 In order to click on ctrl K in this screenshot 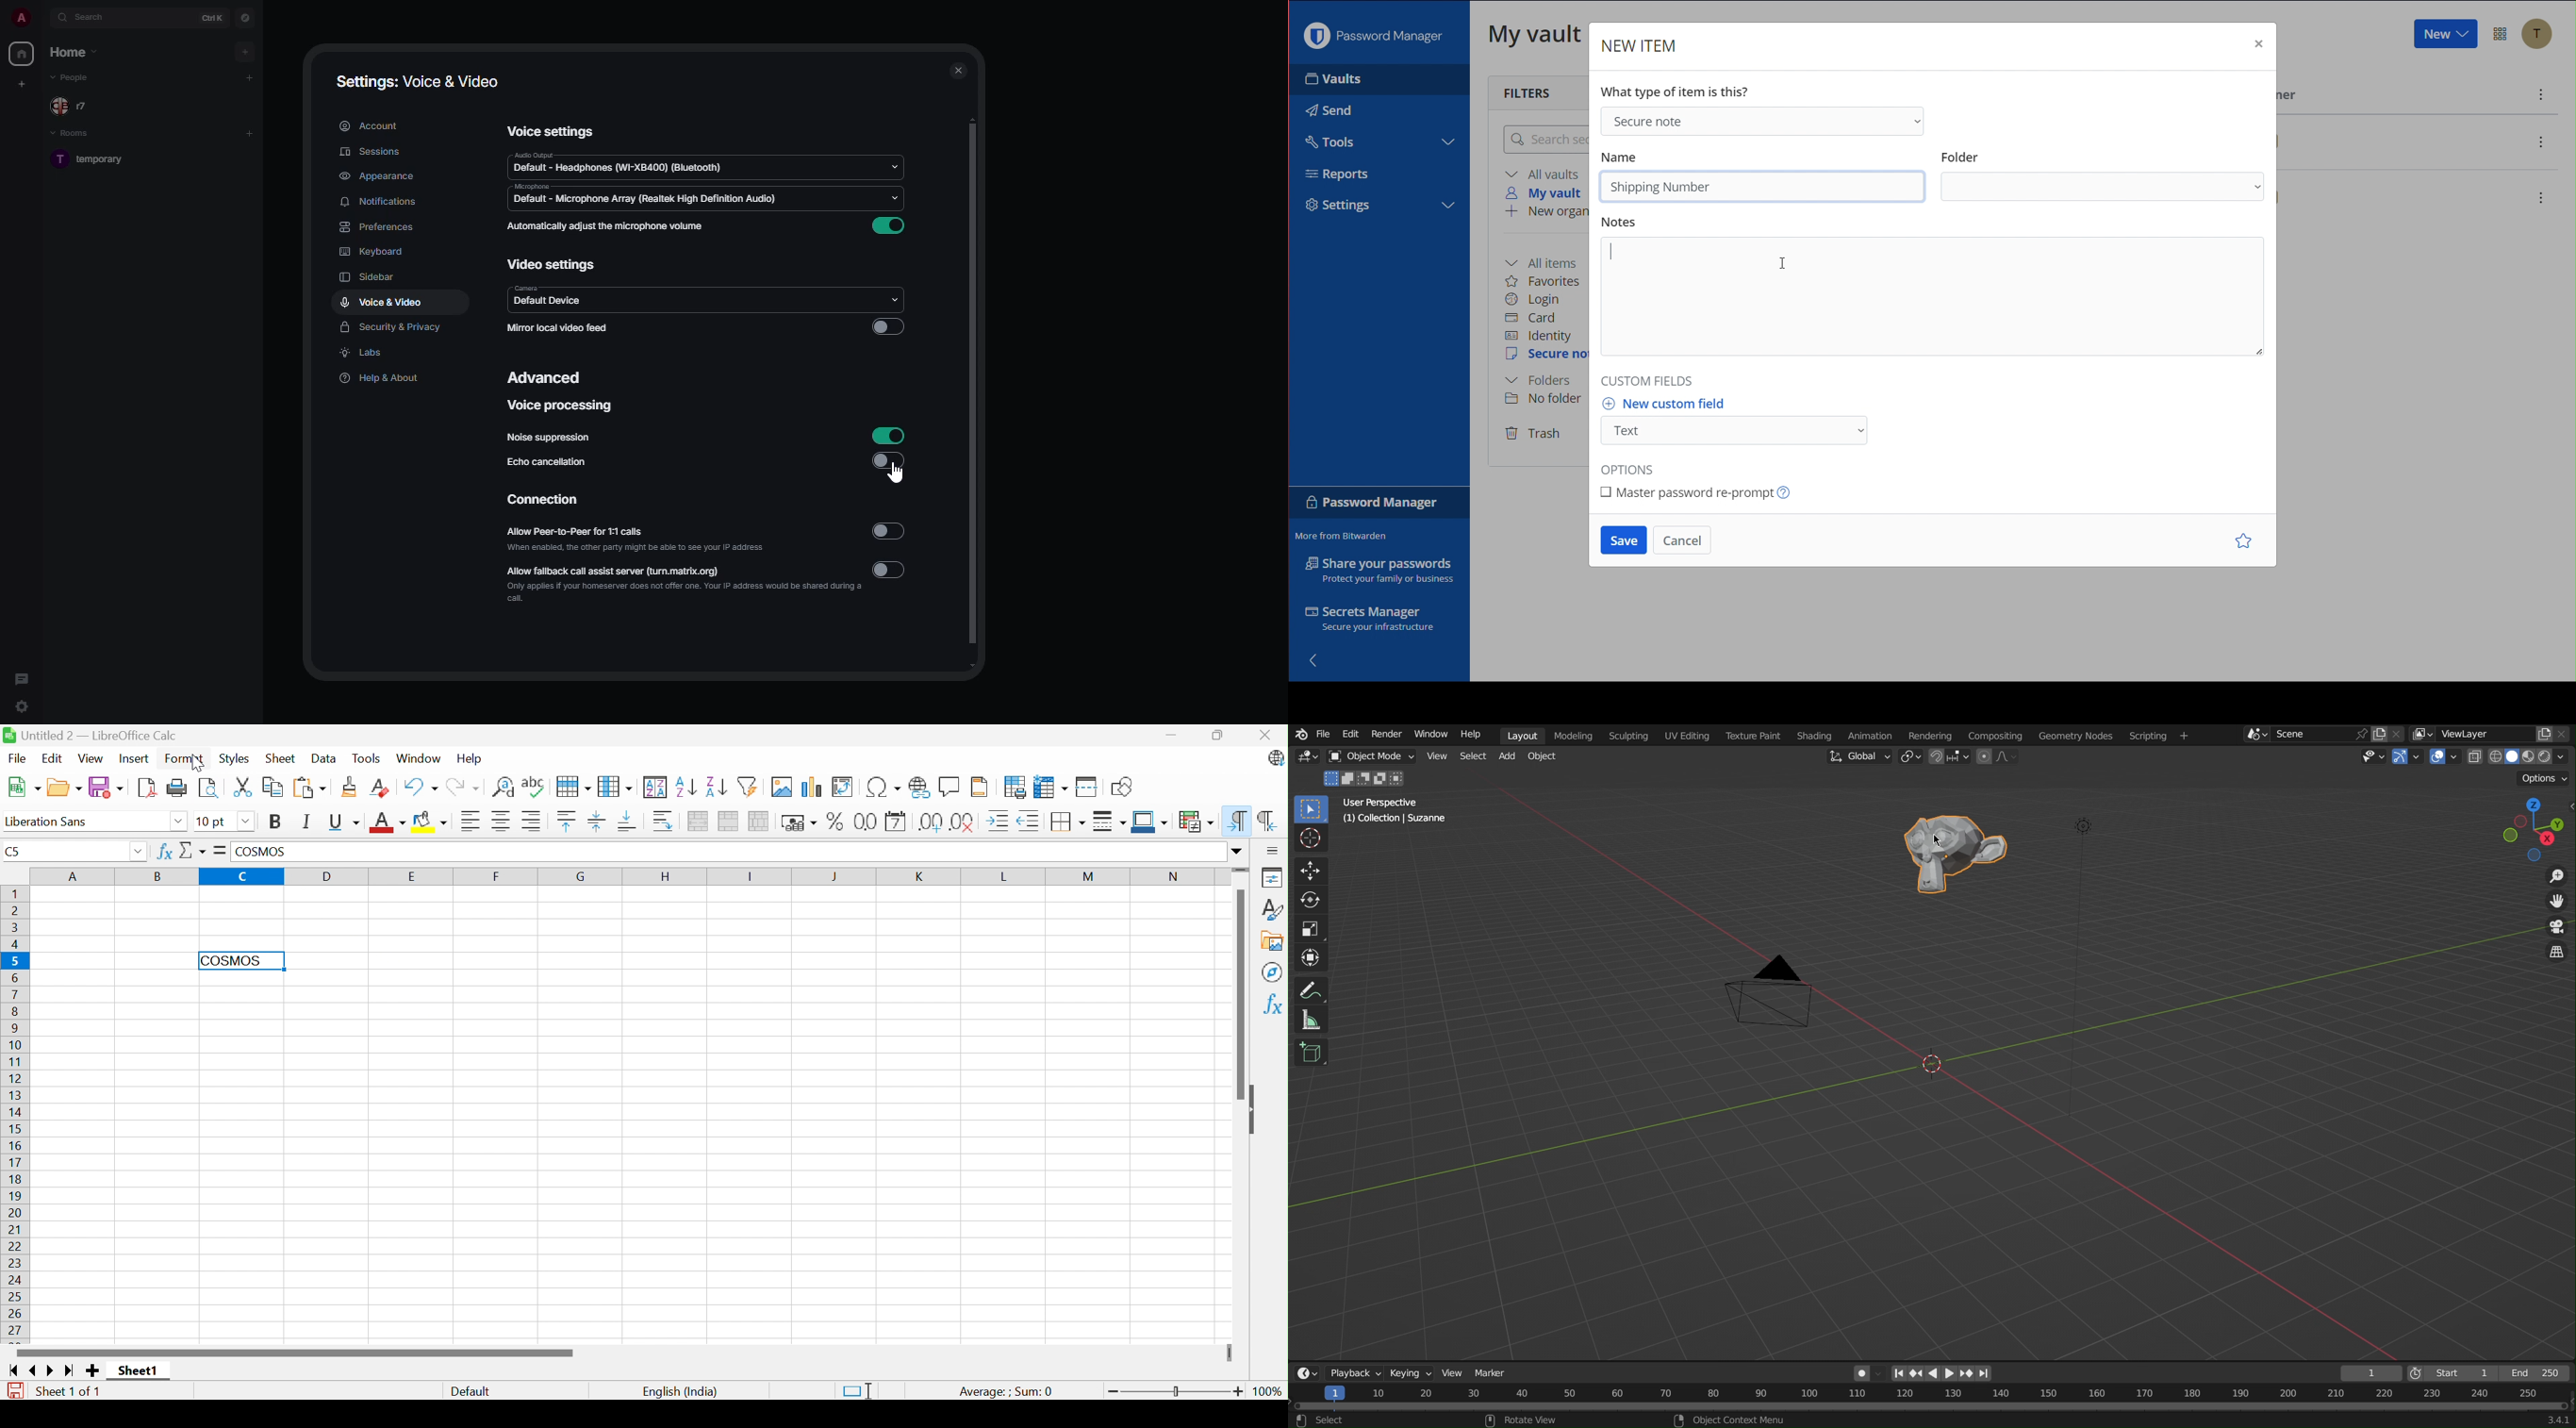, I will do `click(213, 18)`.